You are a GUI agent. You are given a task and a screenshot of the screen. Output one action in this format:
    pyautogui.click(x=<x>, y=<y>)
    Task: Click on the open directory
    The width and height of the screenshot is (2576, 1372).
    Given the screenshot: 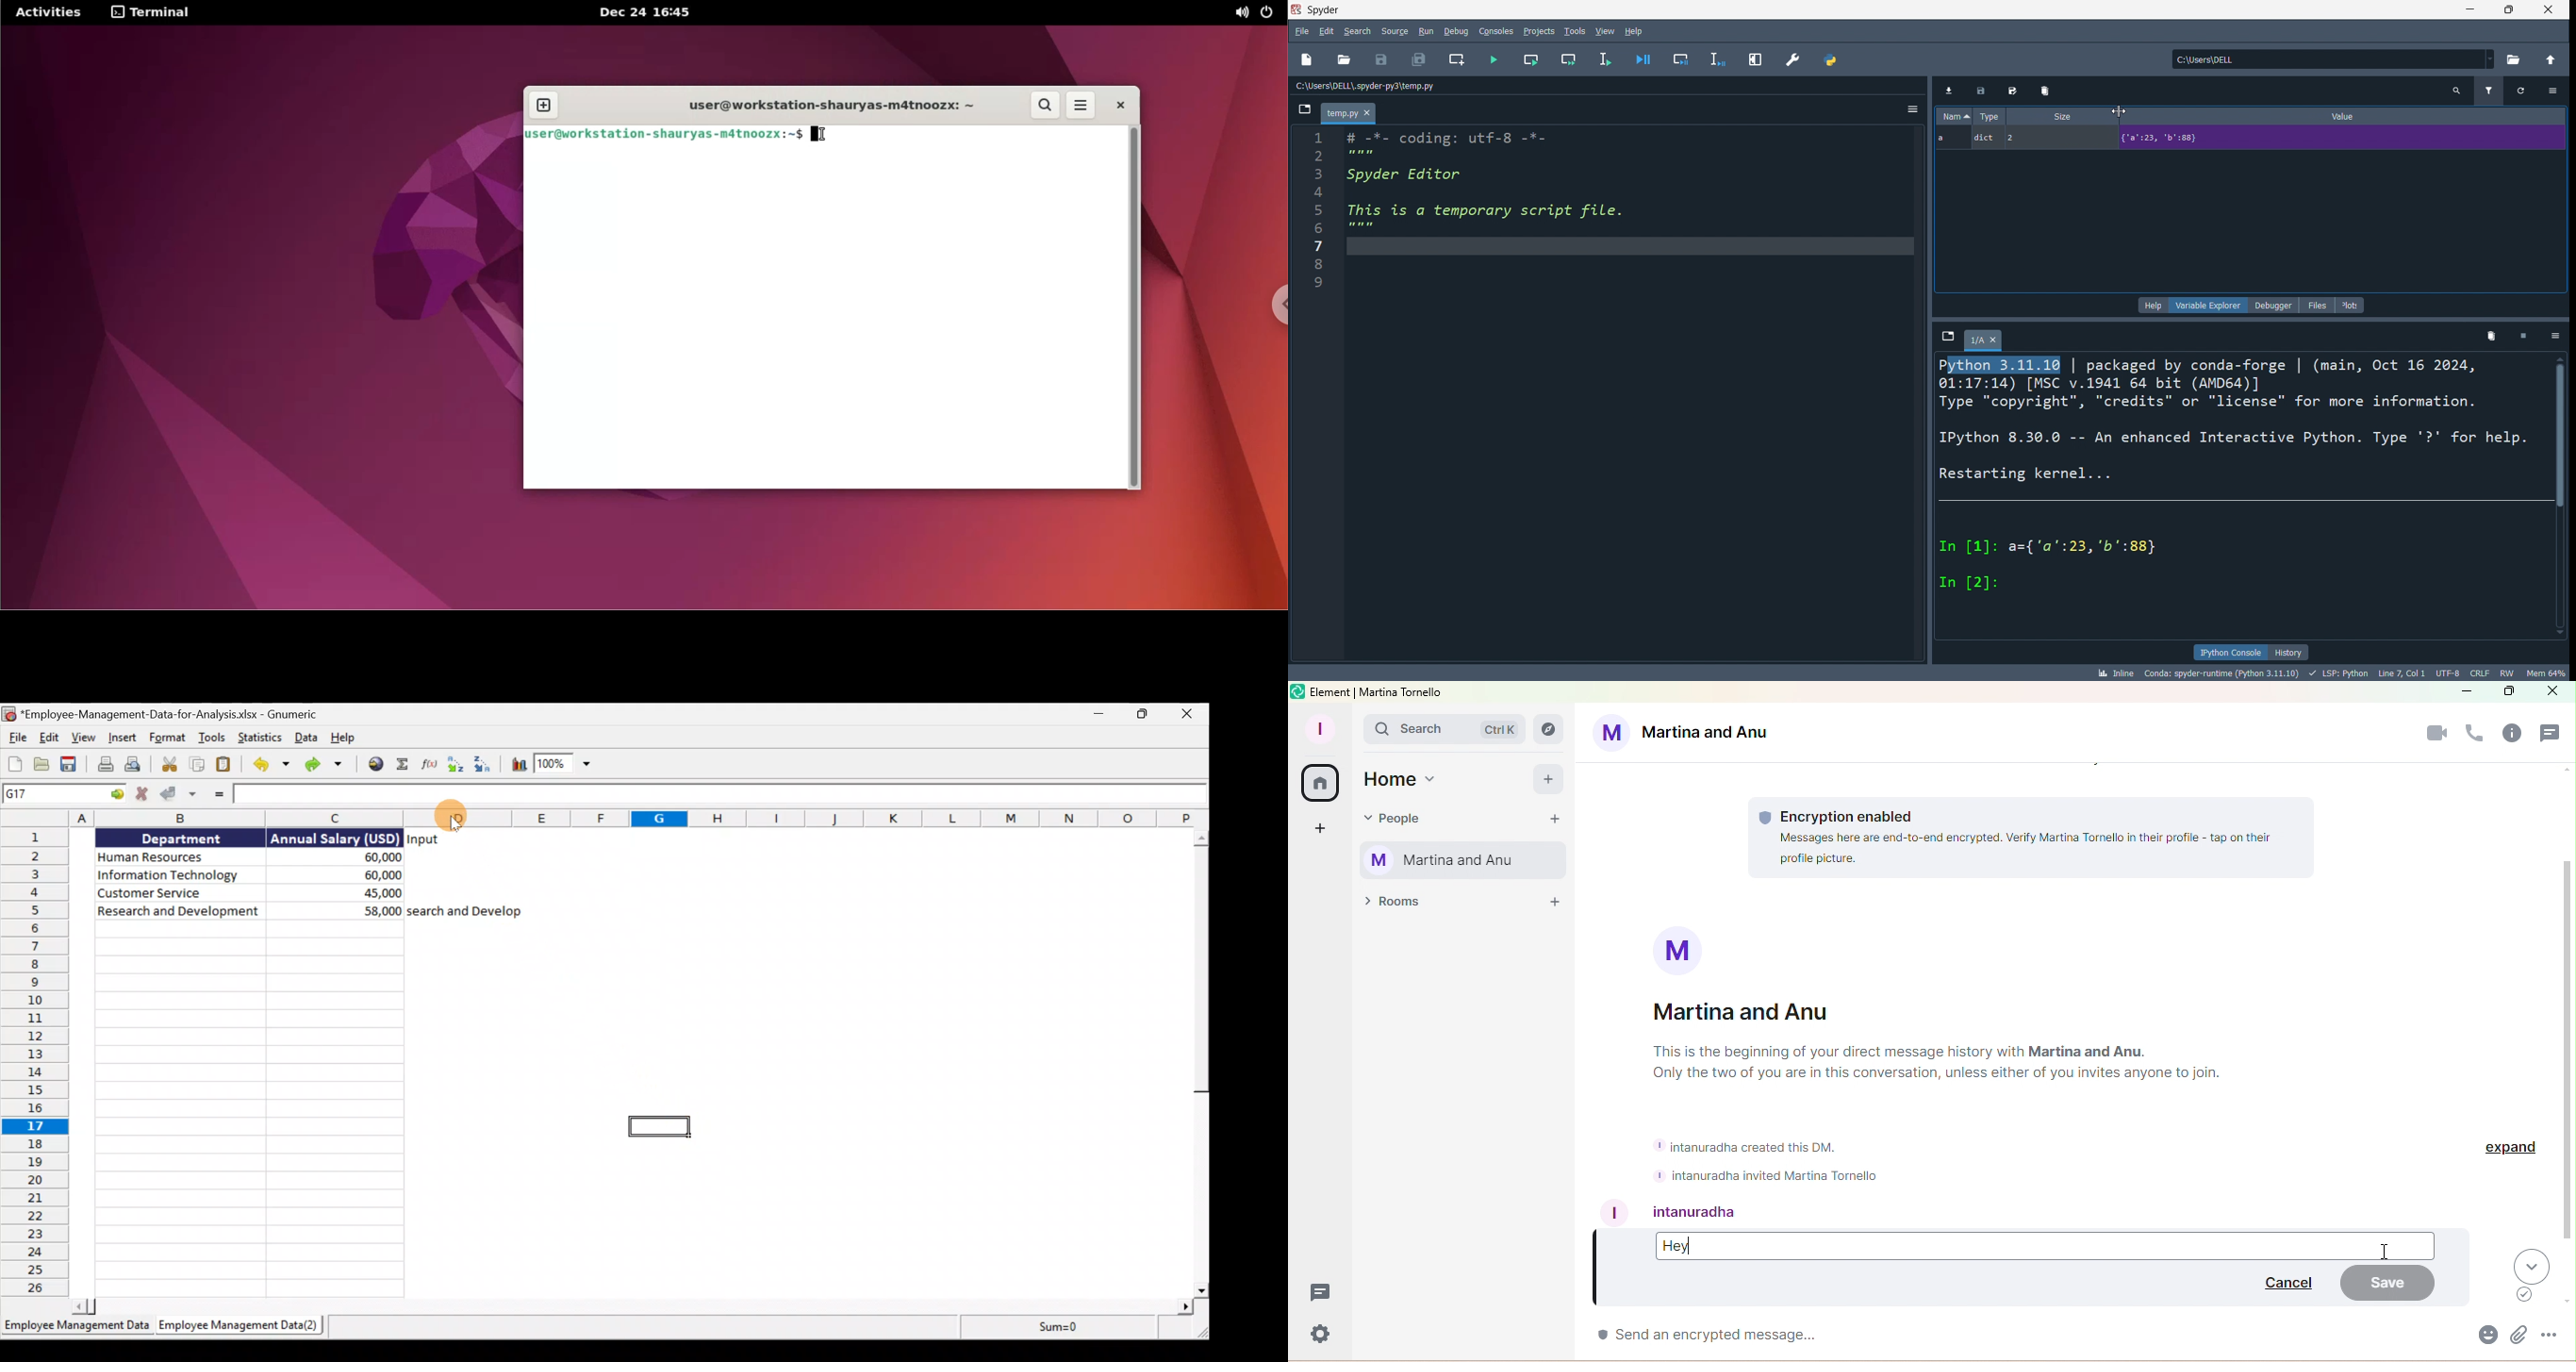 What is the action you would take?
    pyautogui.click(x=2509, y=60)
    